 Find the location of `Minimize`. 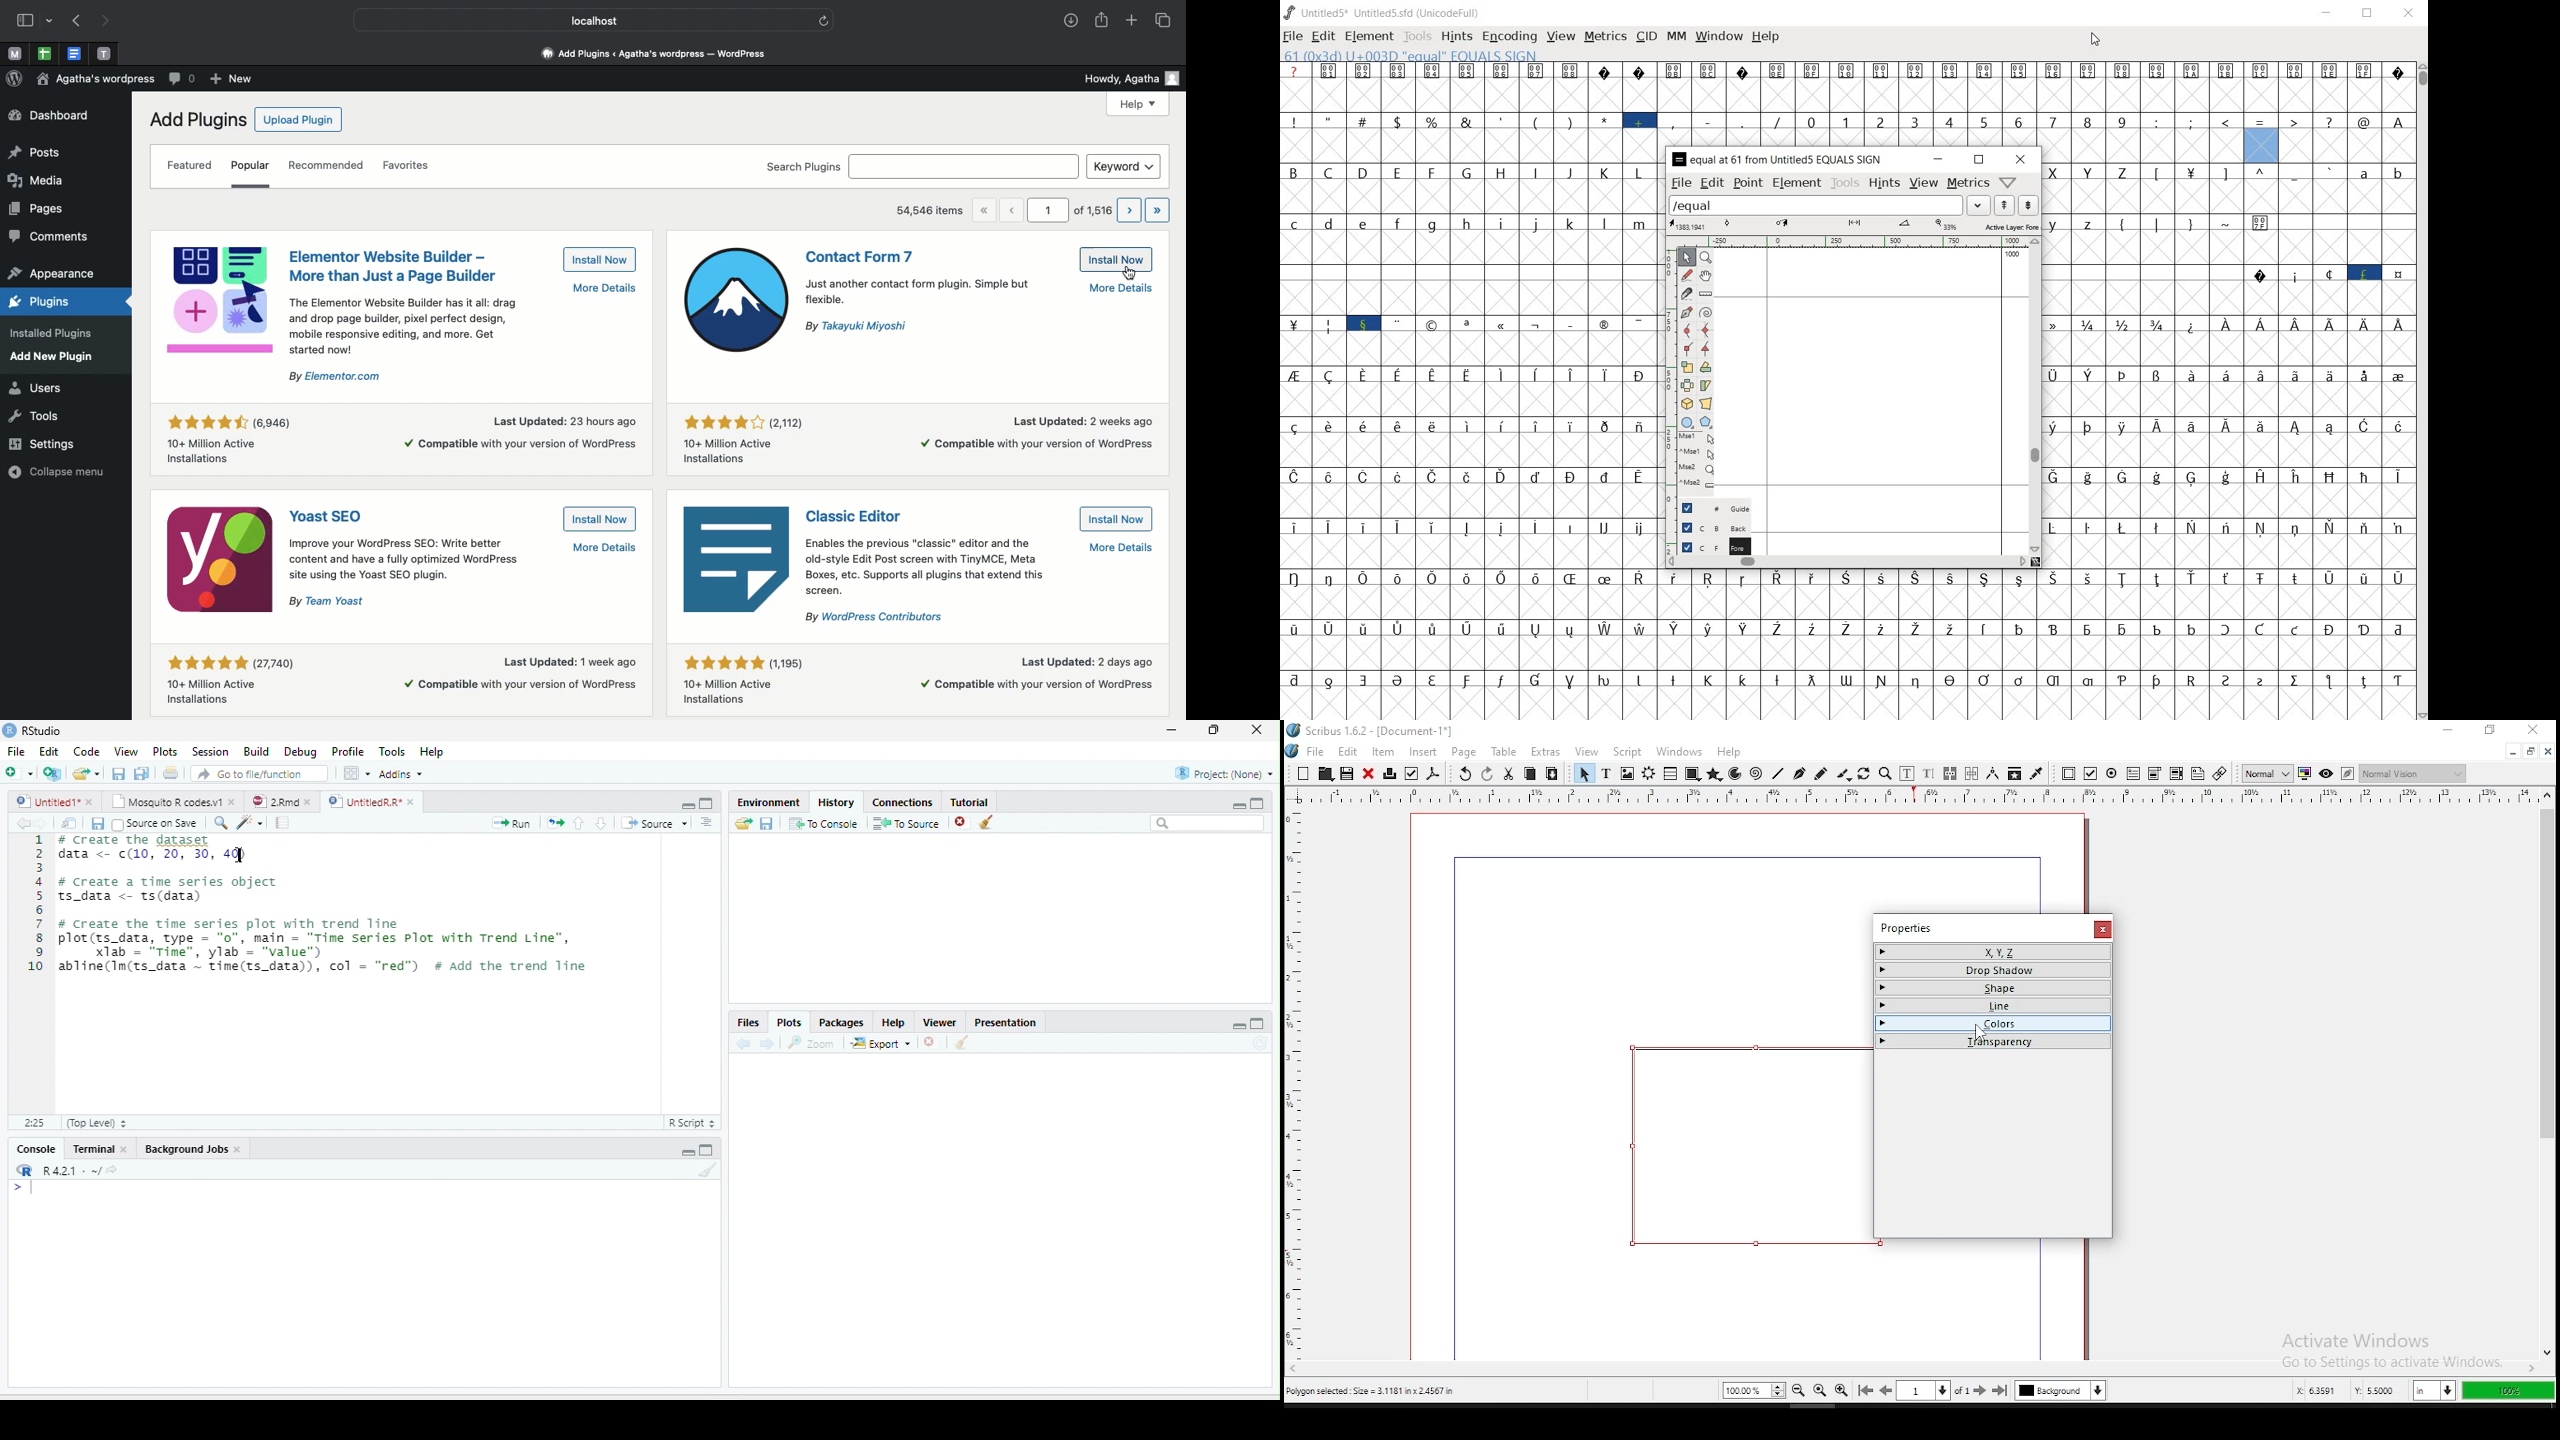

Minimize is located at coordinates (1238, 1025).